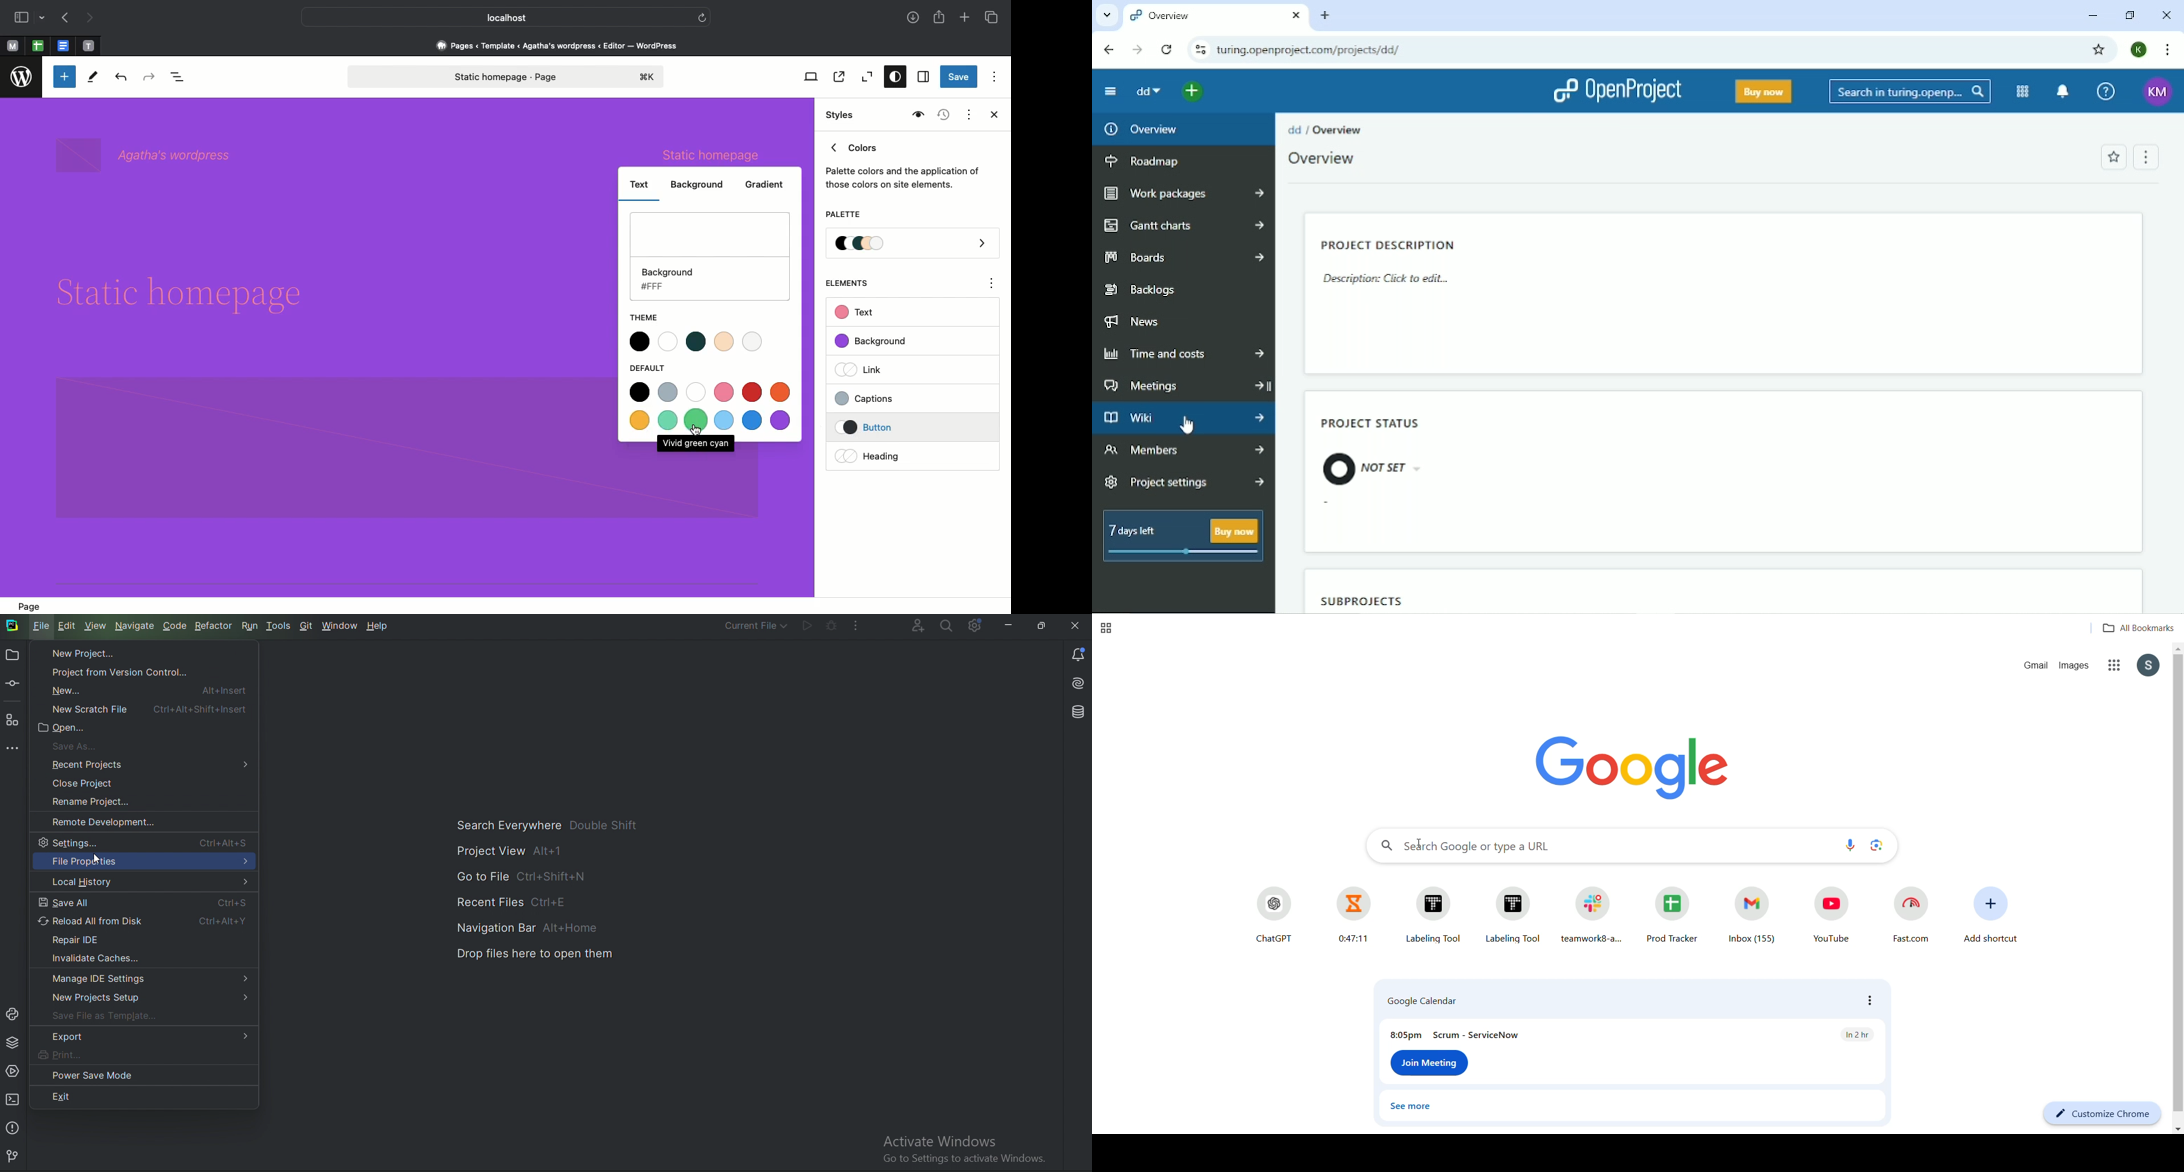 This screenshot has height=1176, width=2184. Describe the element at coordinates (508, 77) in the screenshot. I see `Static homepage` at that location.